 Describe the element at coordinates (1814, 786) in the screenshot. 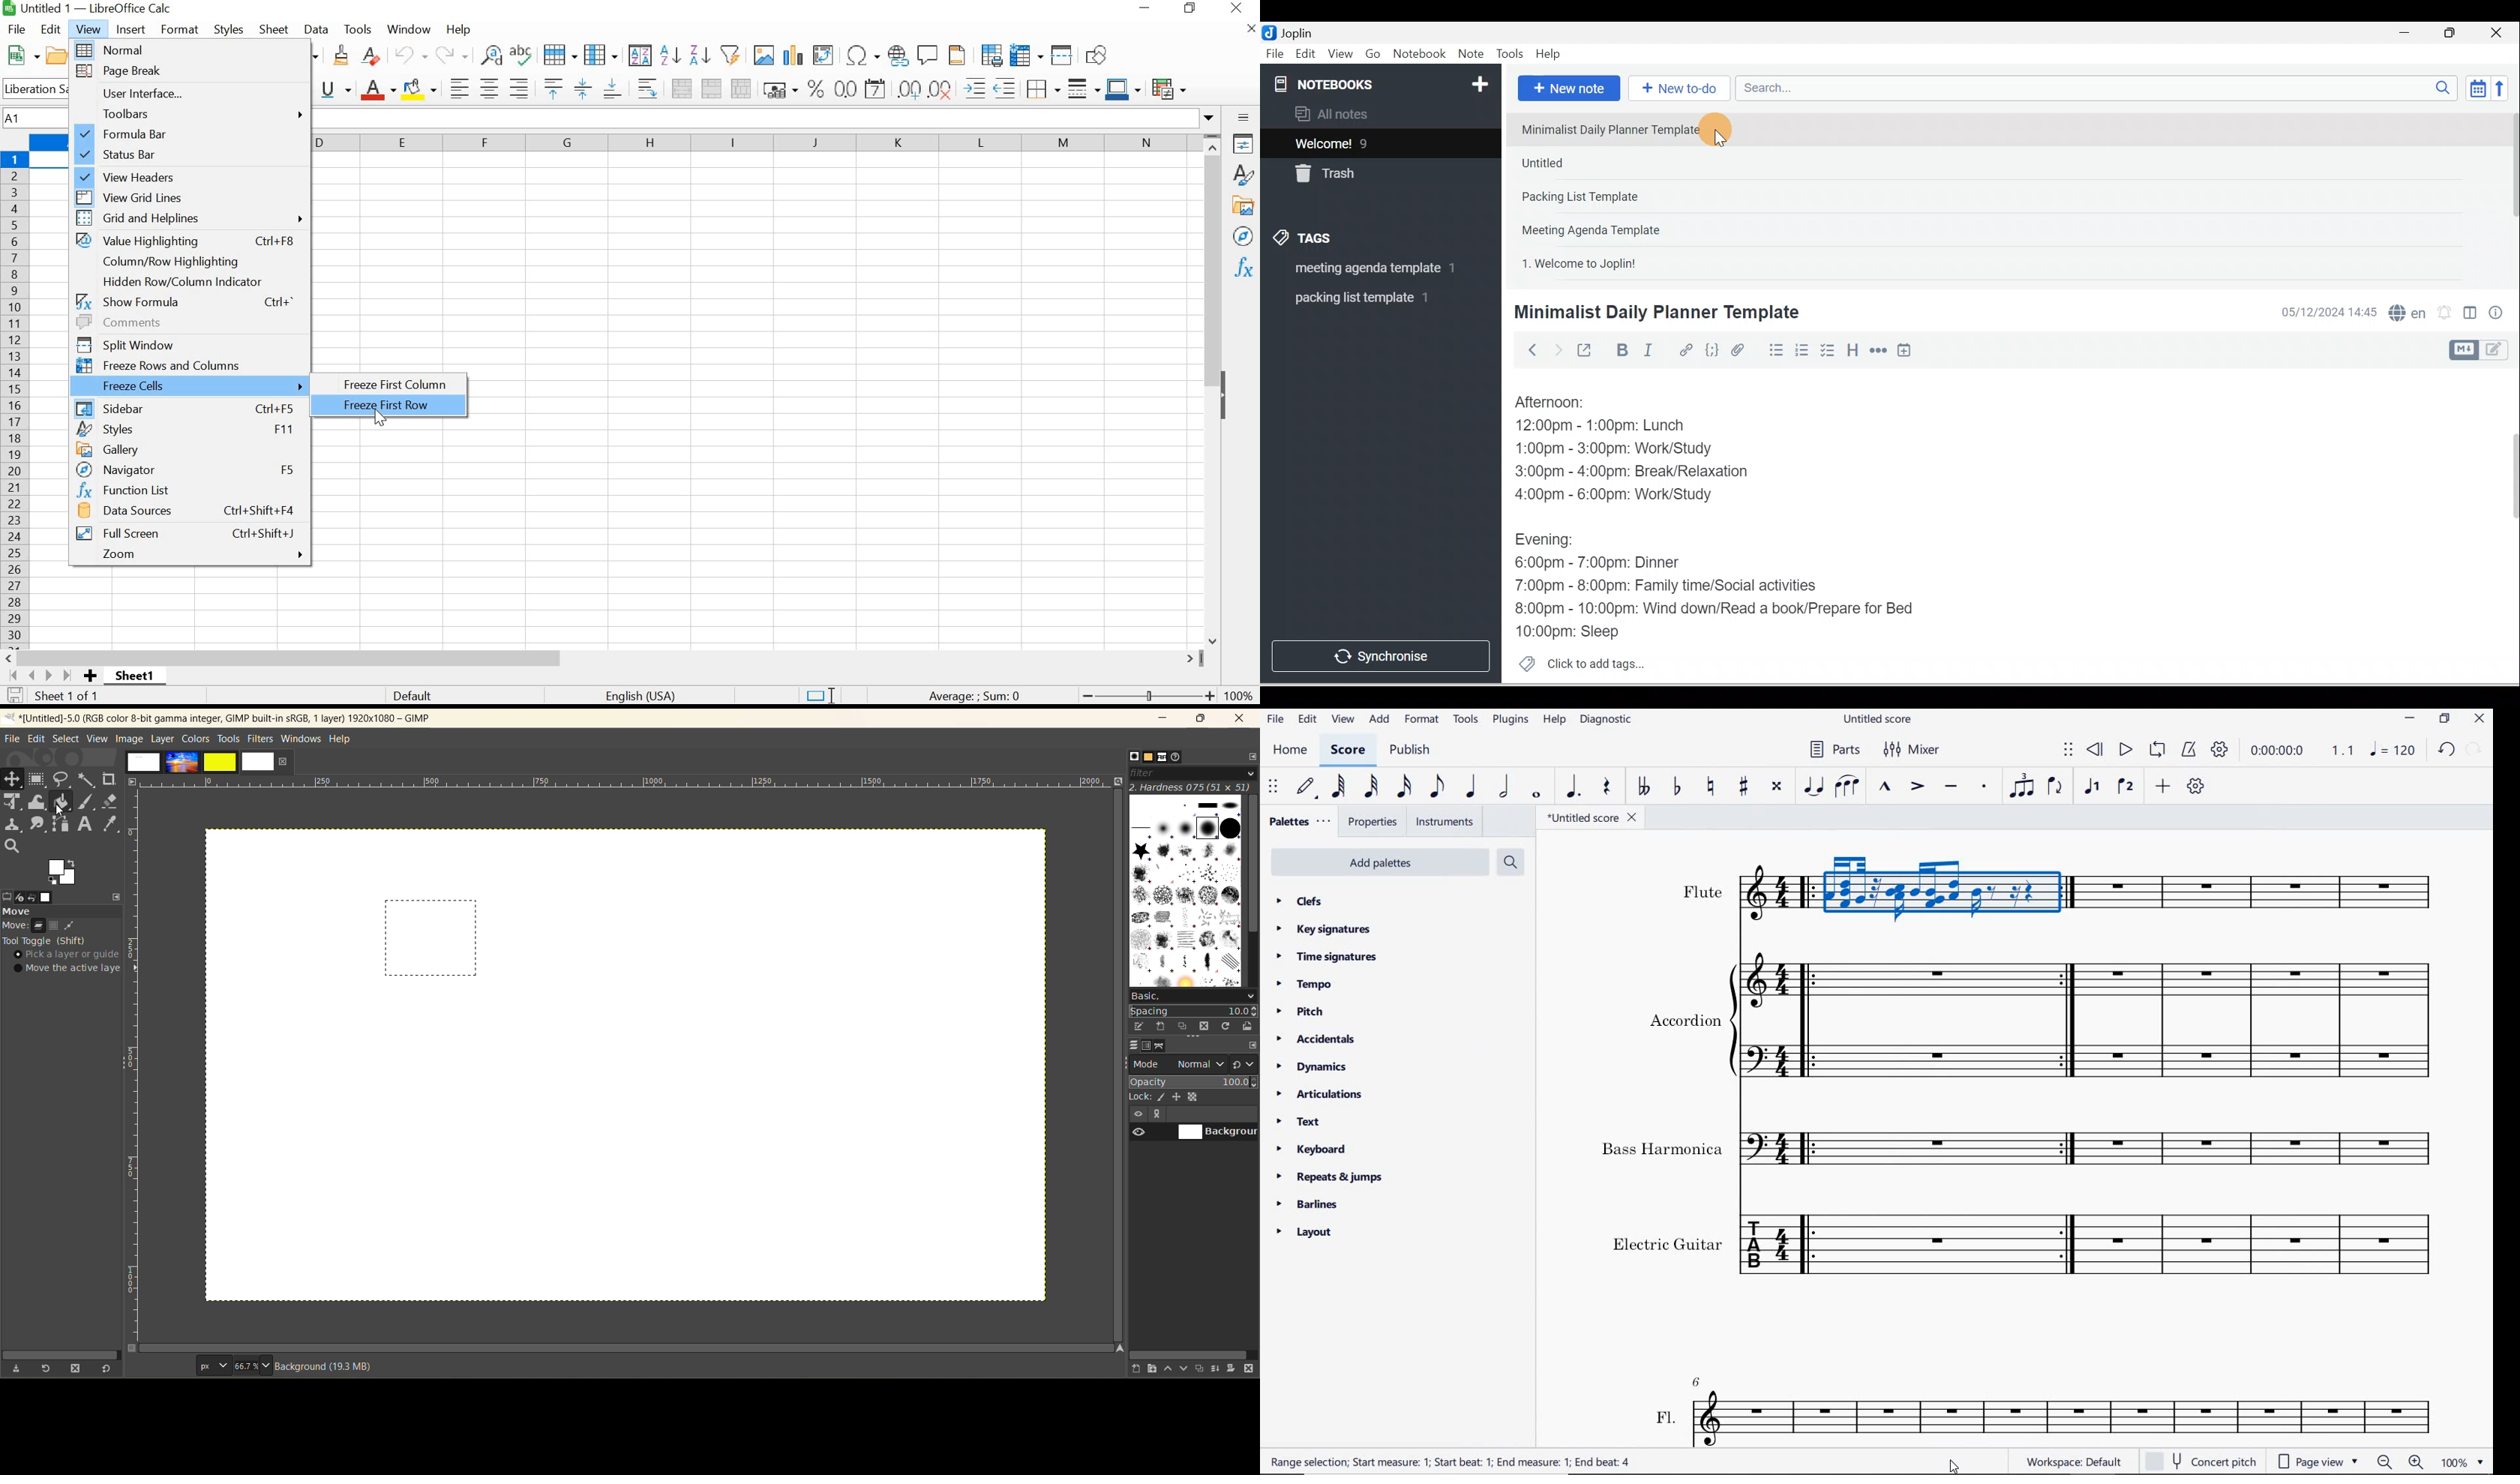

I see `tie` at that location.